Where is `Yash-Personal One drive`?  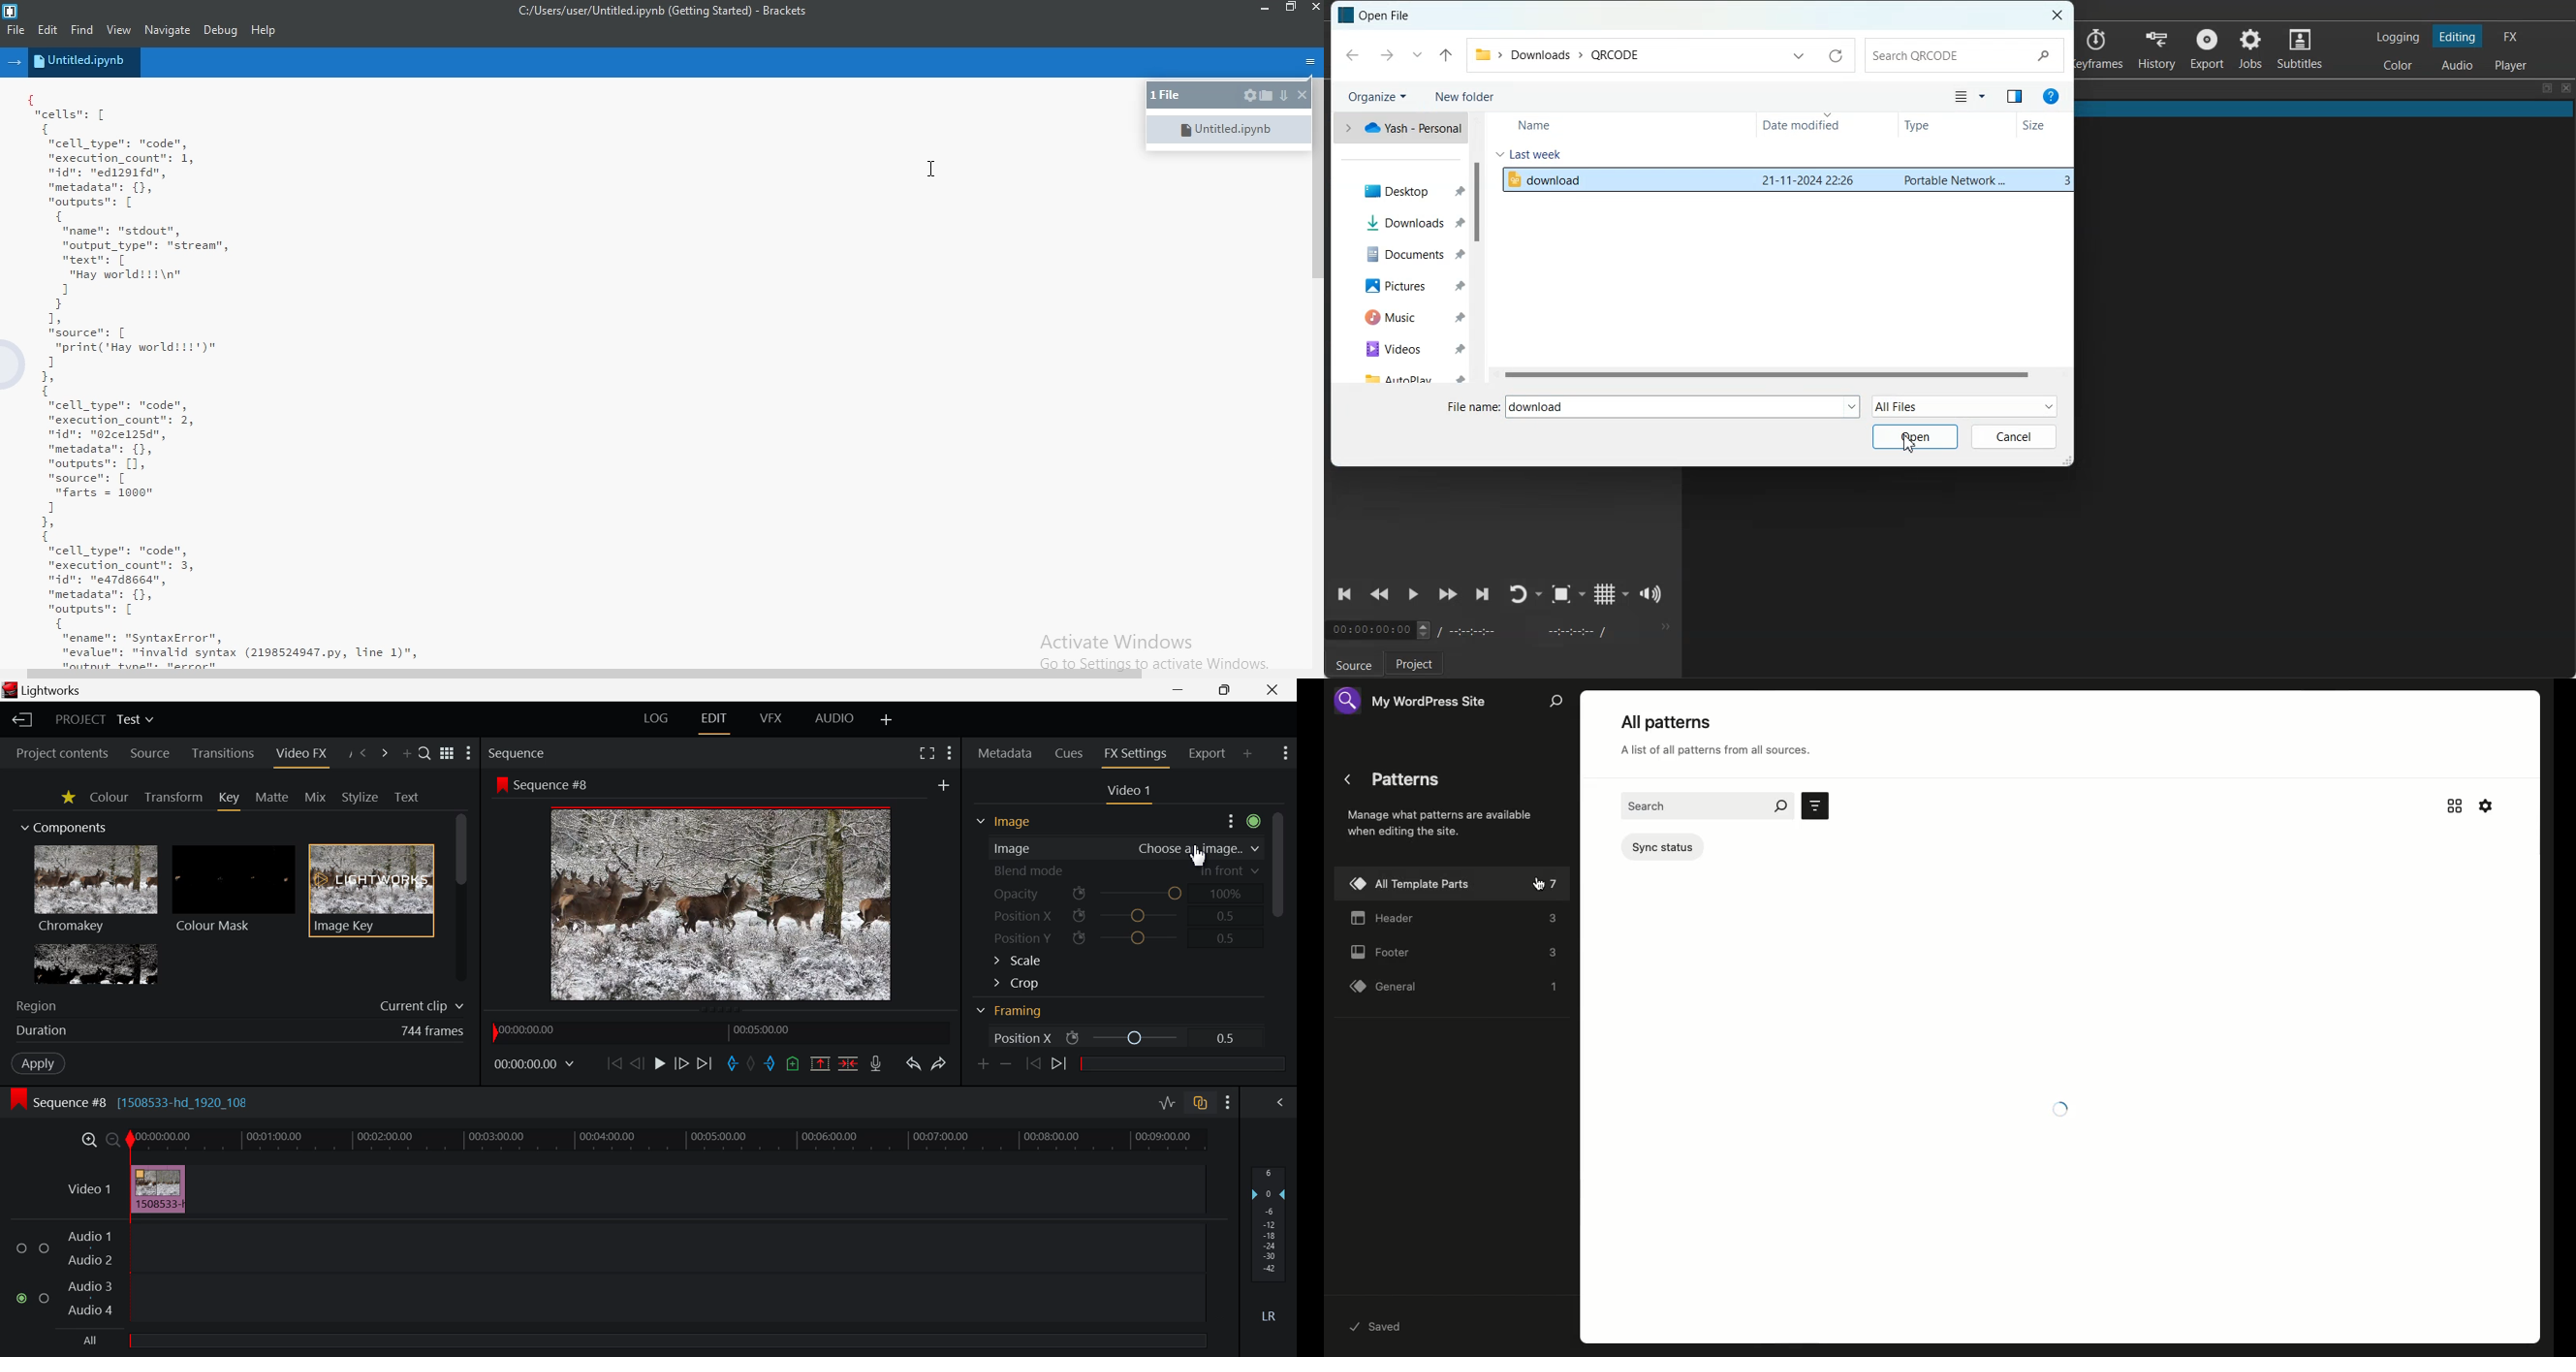 Yash-Personal One drive is located at coordinates (1397, 129).